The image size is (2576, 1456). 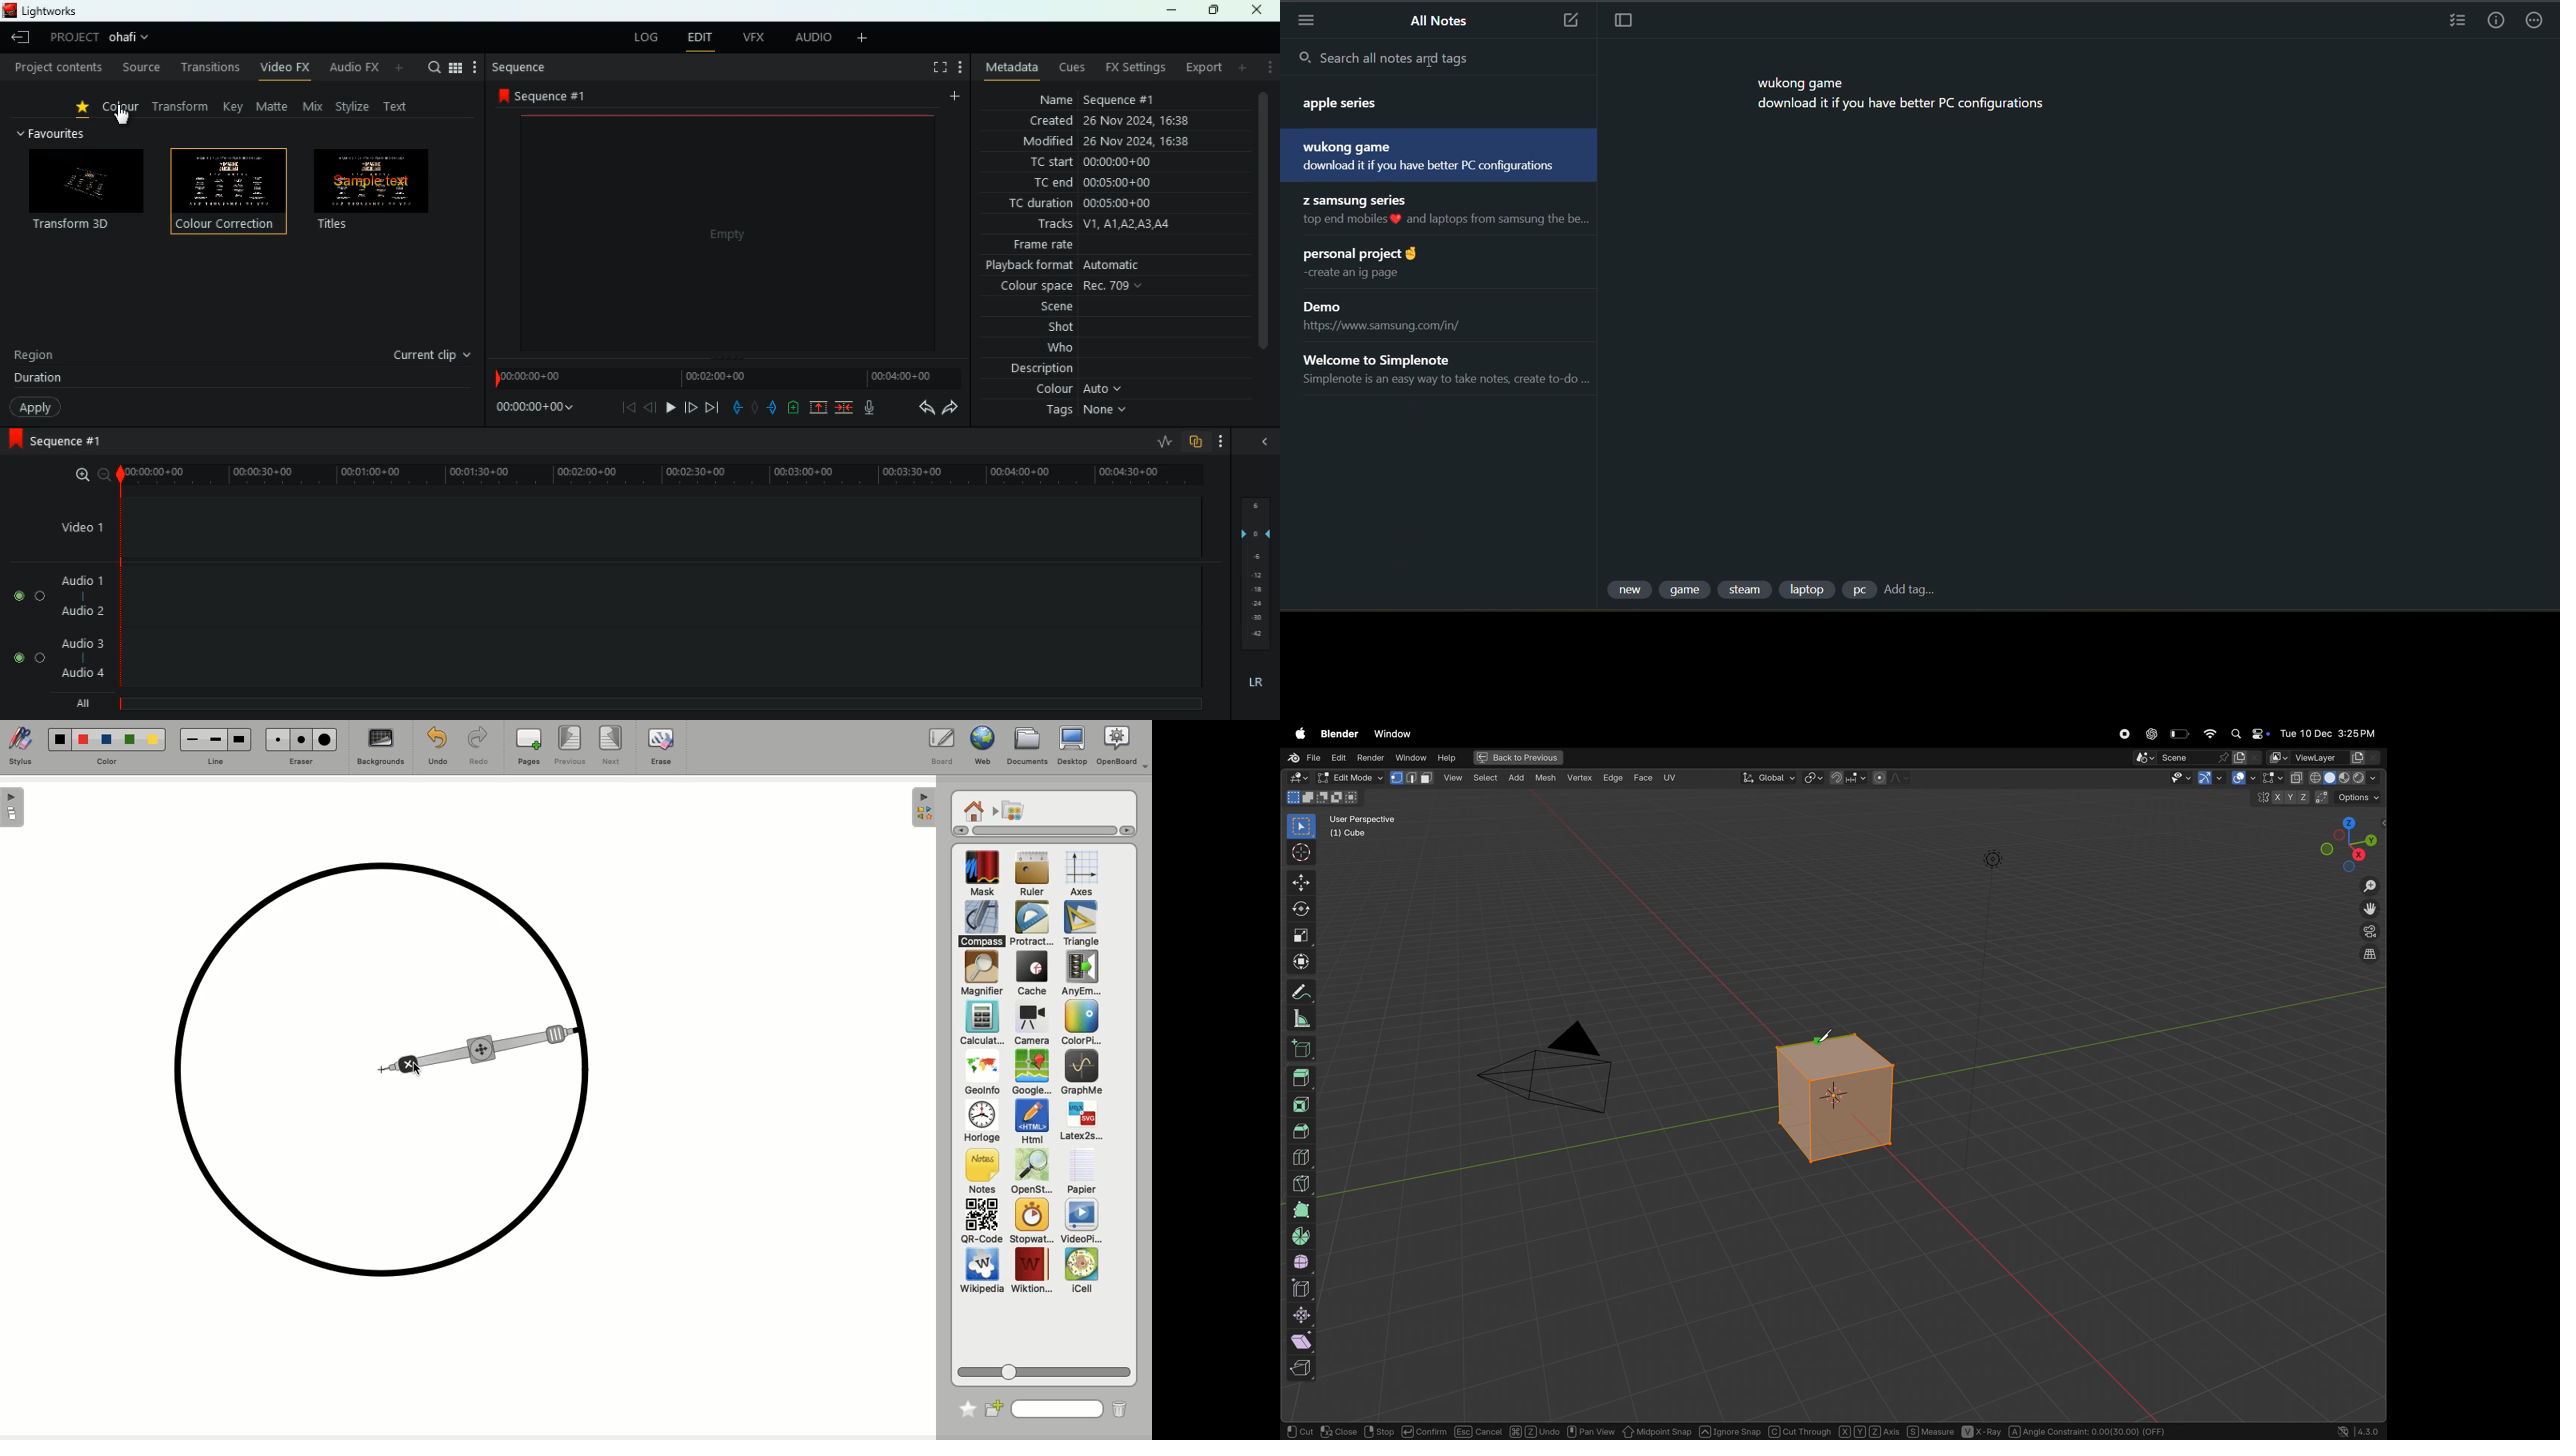 What do you see at coordinates (1034, 308) in the screenshot?
I see `scene` at bounding box center [1034, 308].